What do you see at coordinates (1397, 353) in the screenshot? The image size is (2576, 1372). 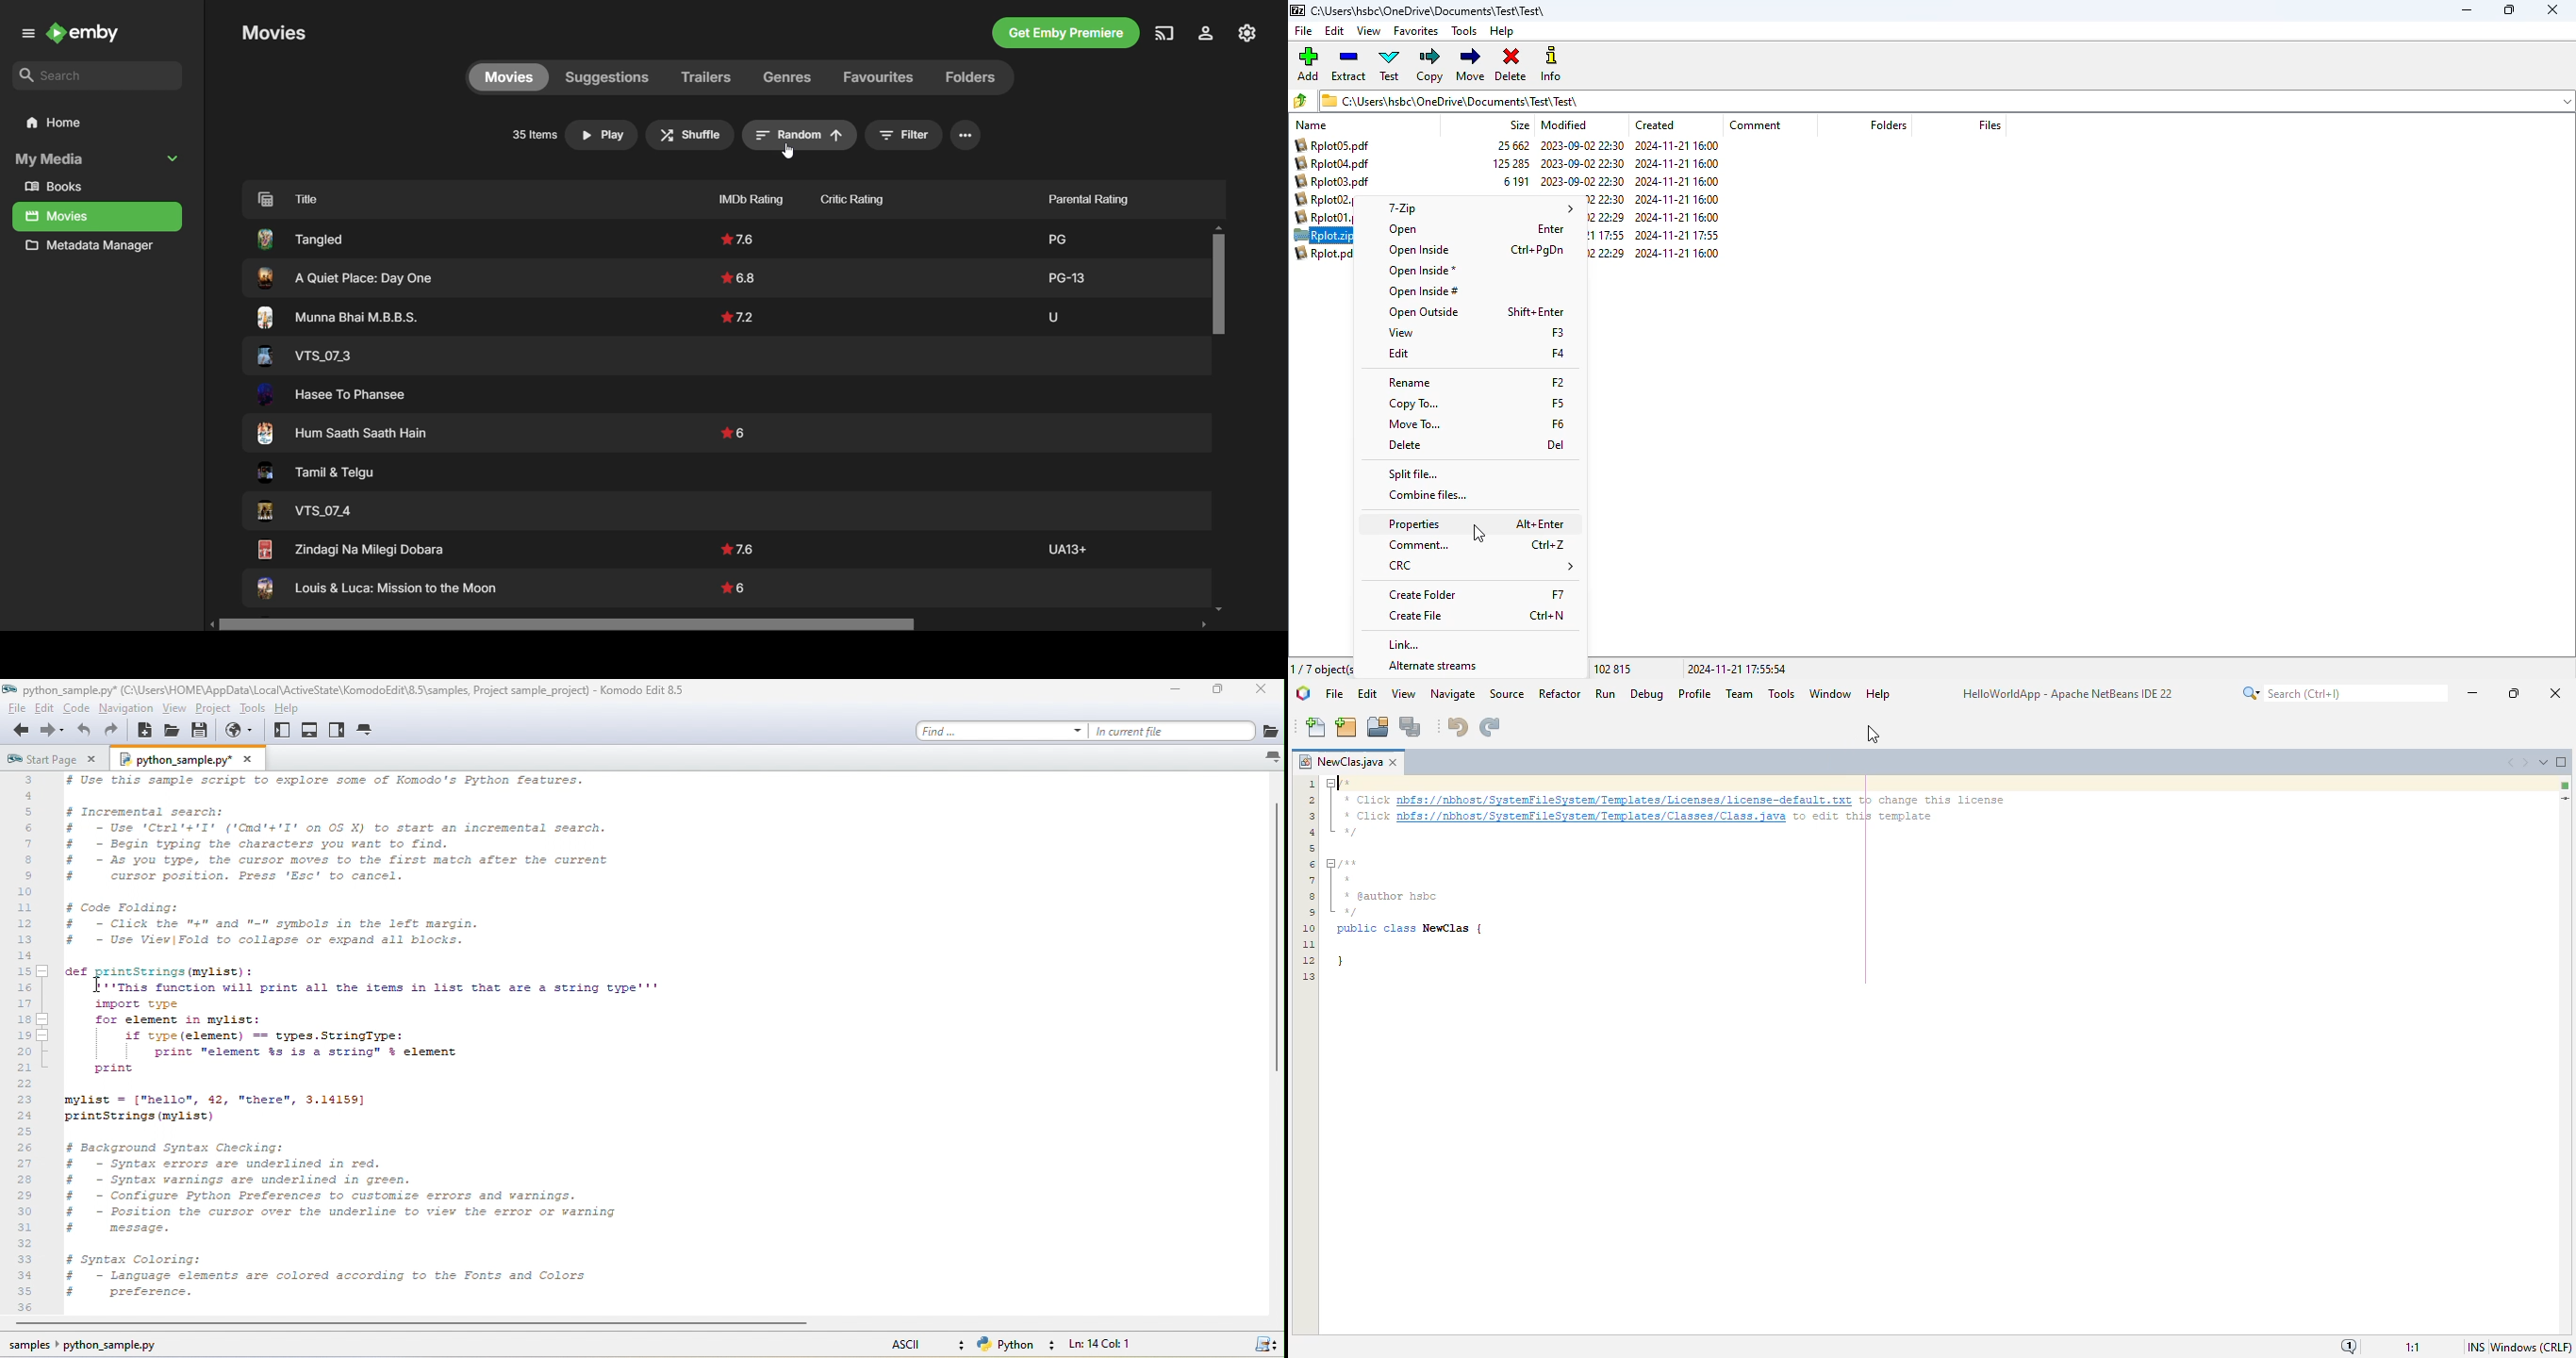 I see `edit` at bounding box center [1397, 353].